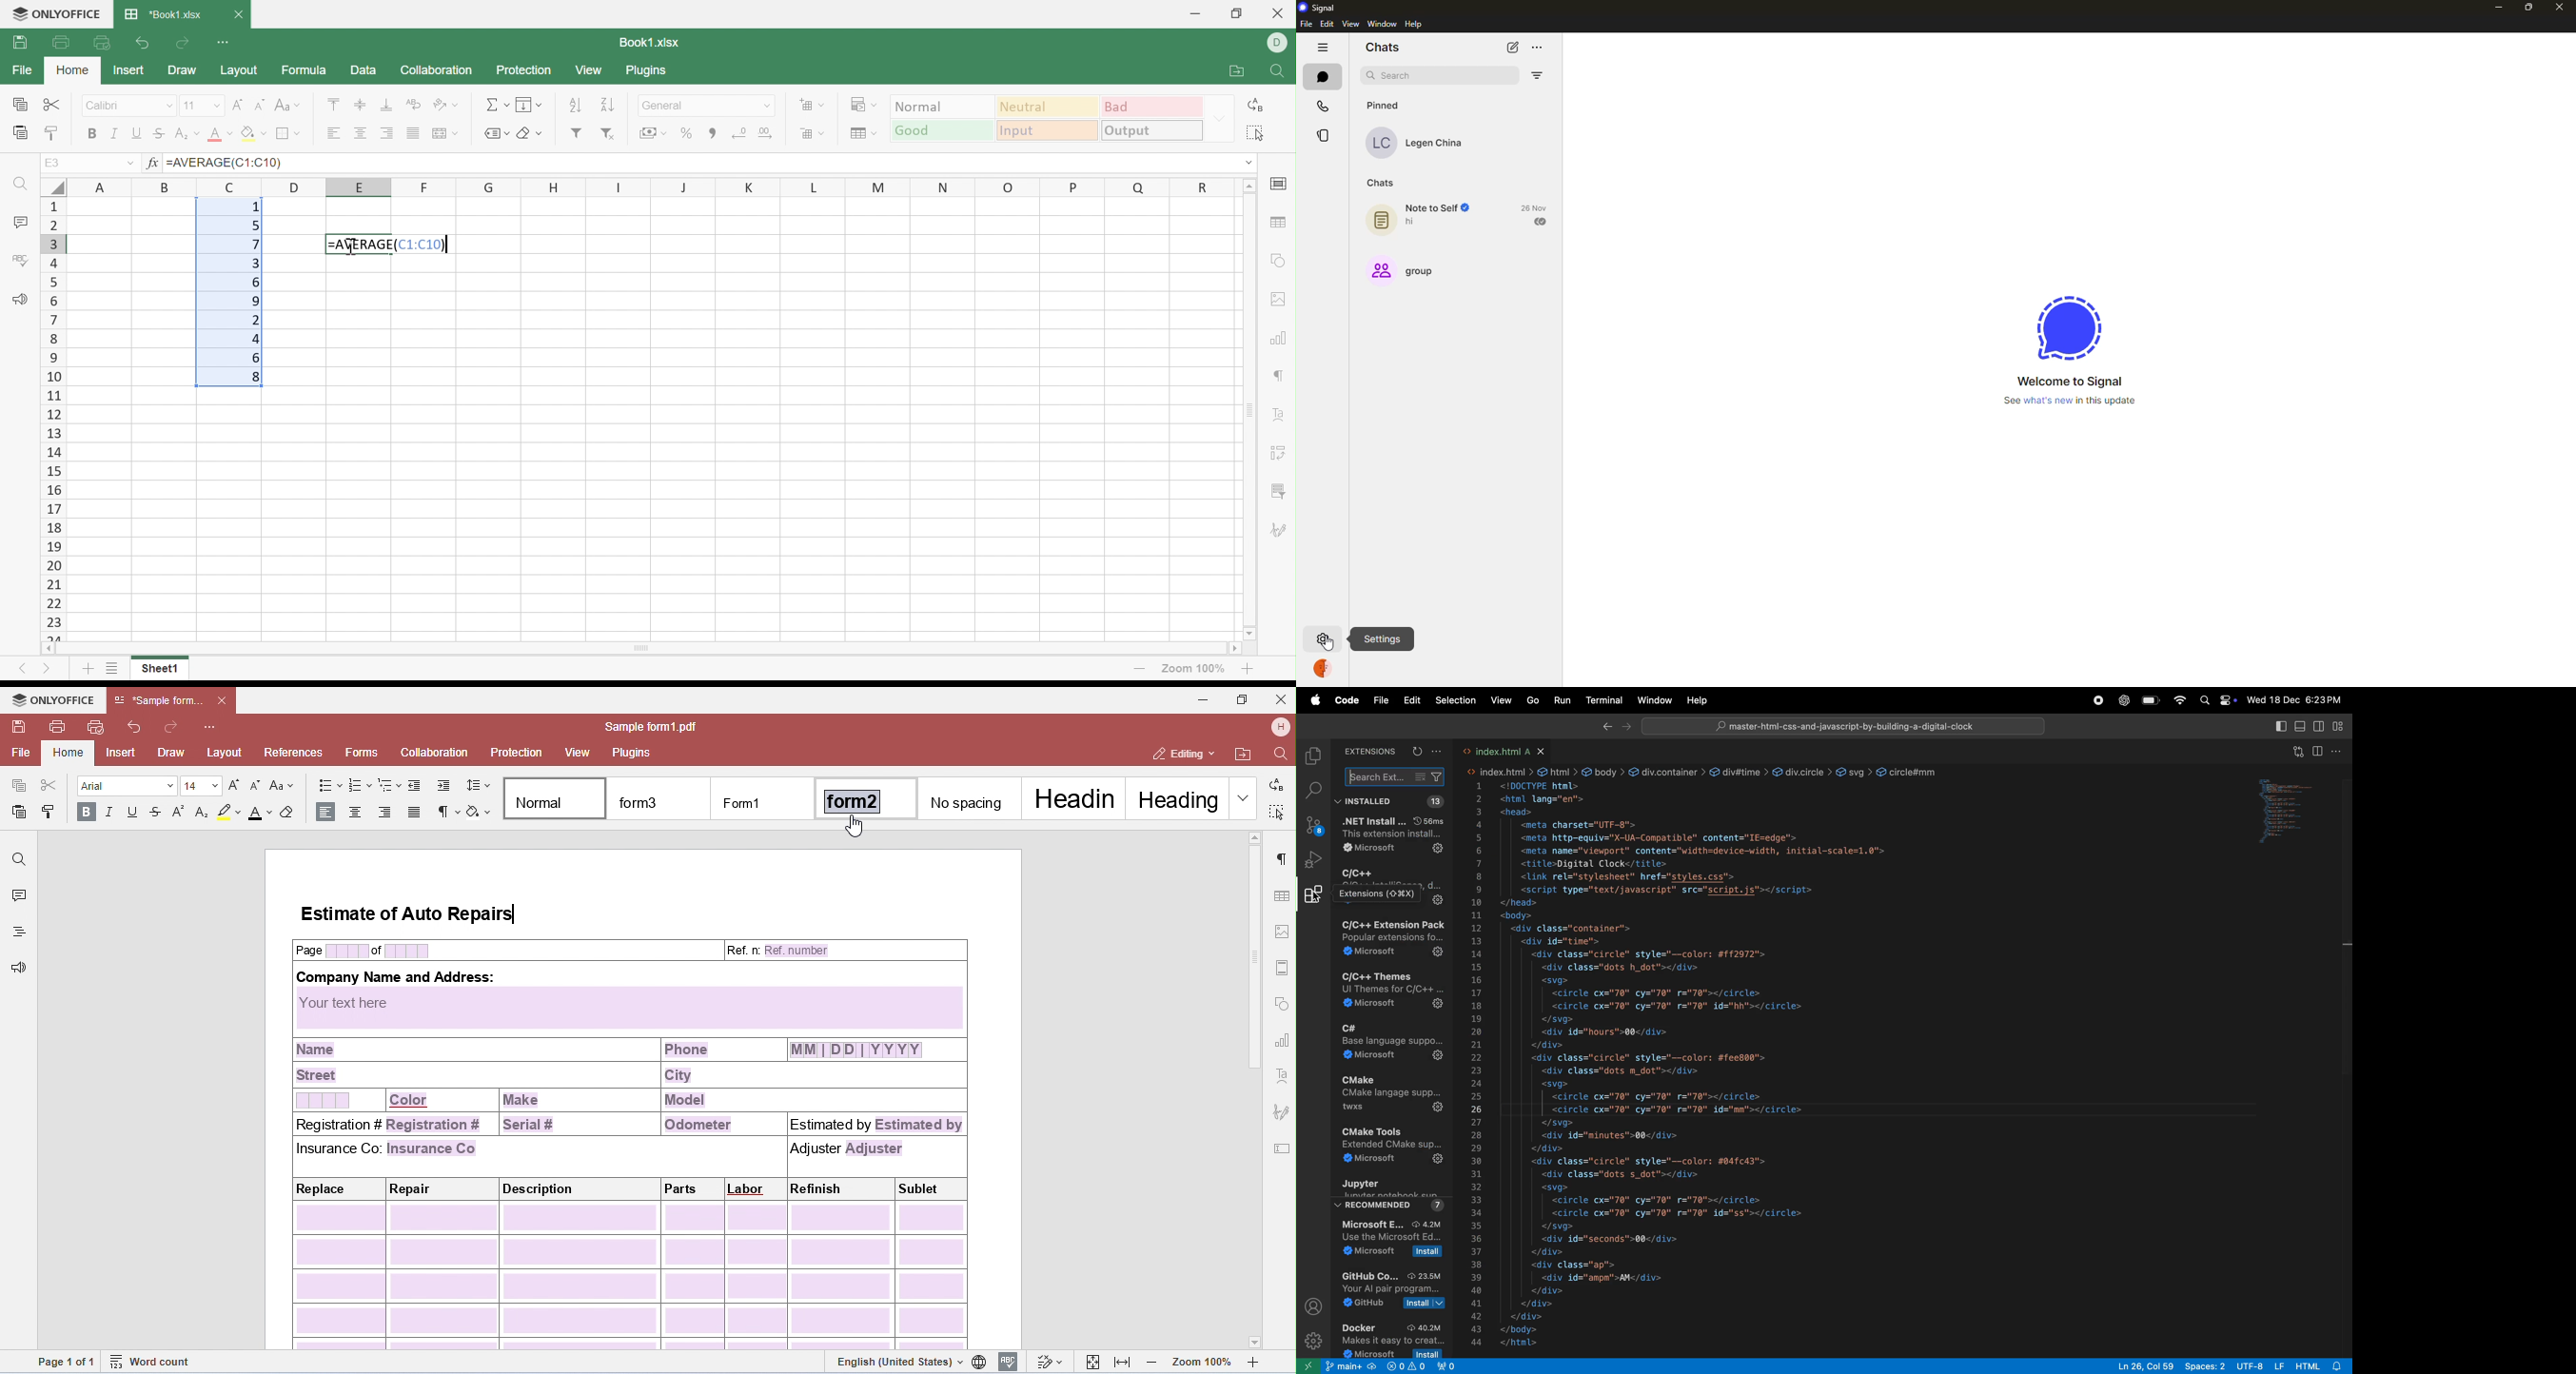  I want to click on 28 Nov, so click(1535, 207).